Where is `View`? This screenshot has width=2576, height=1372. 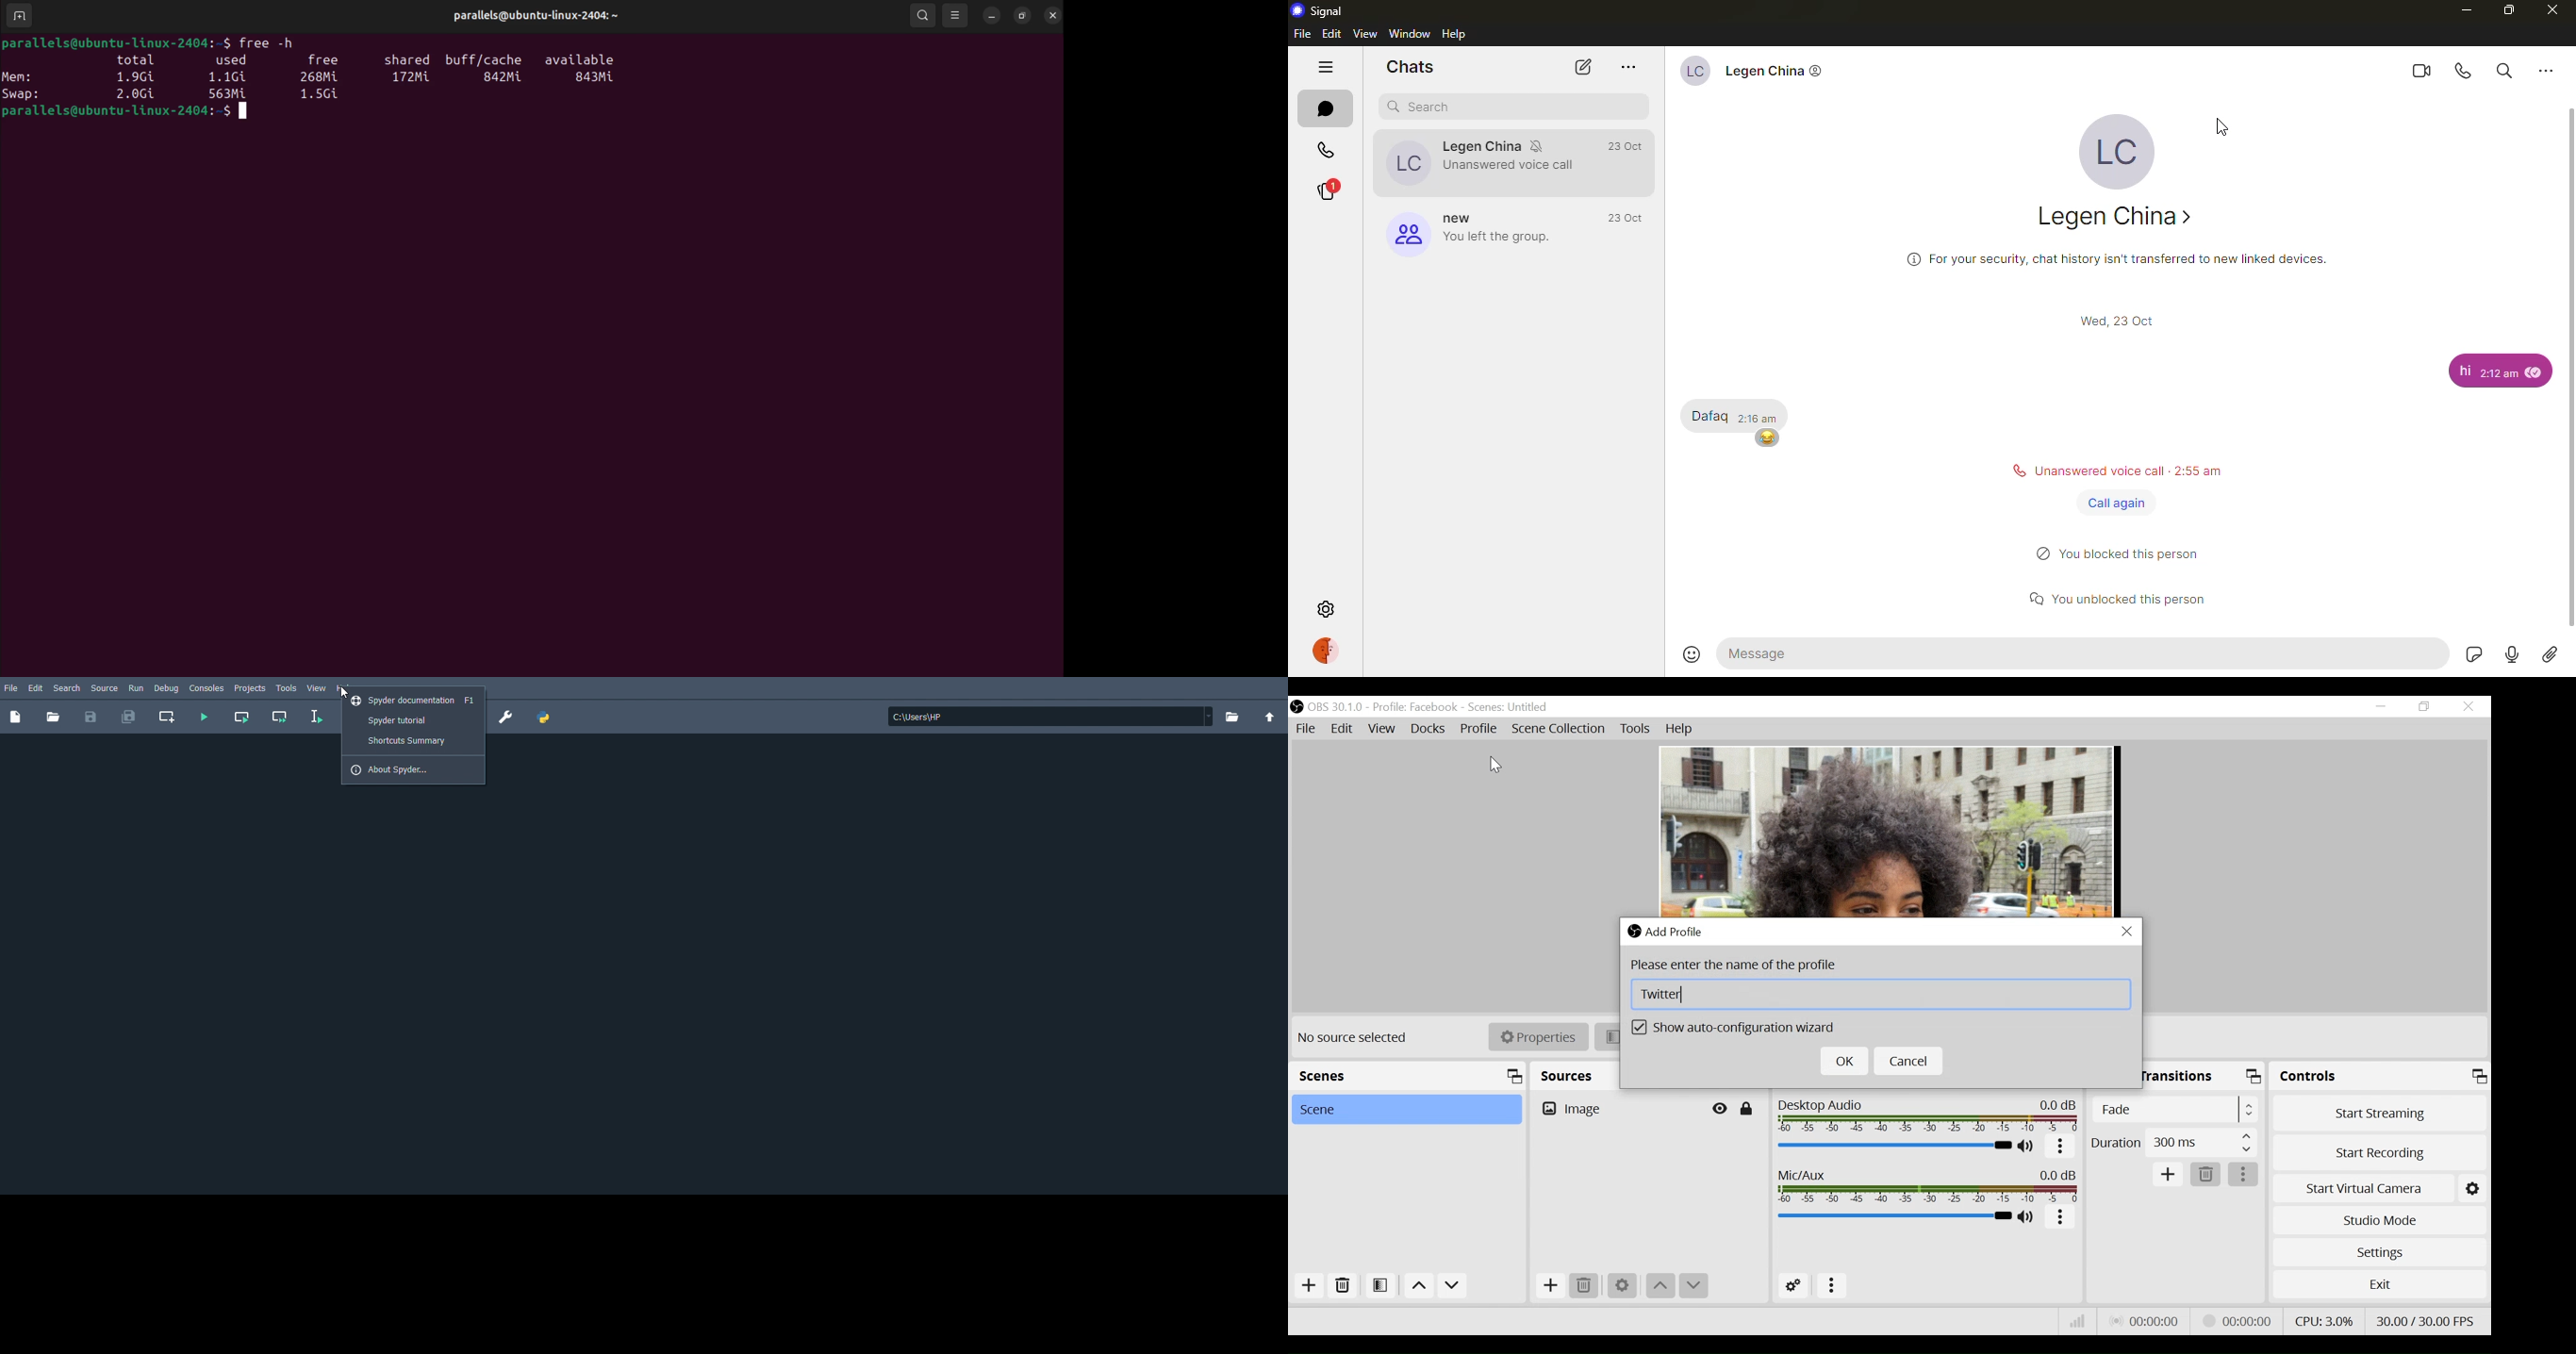 View is located at coordinates (1383, 729).